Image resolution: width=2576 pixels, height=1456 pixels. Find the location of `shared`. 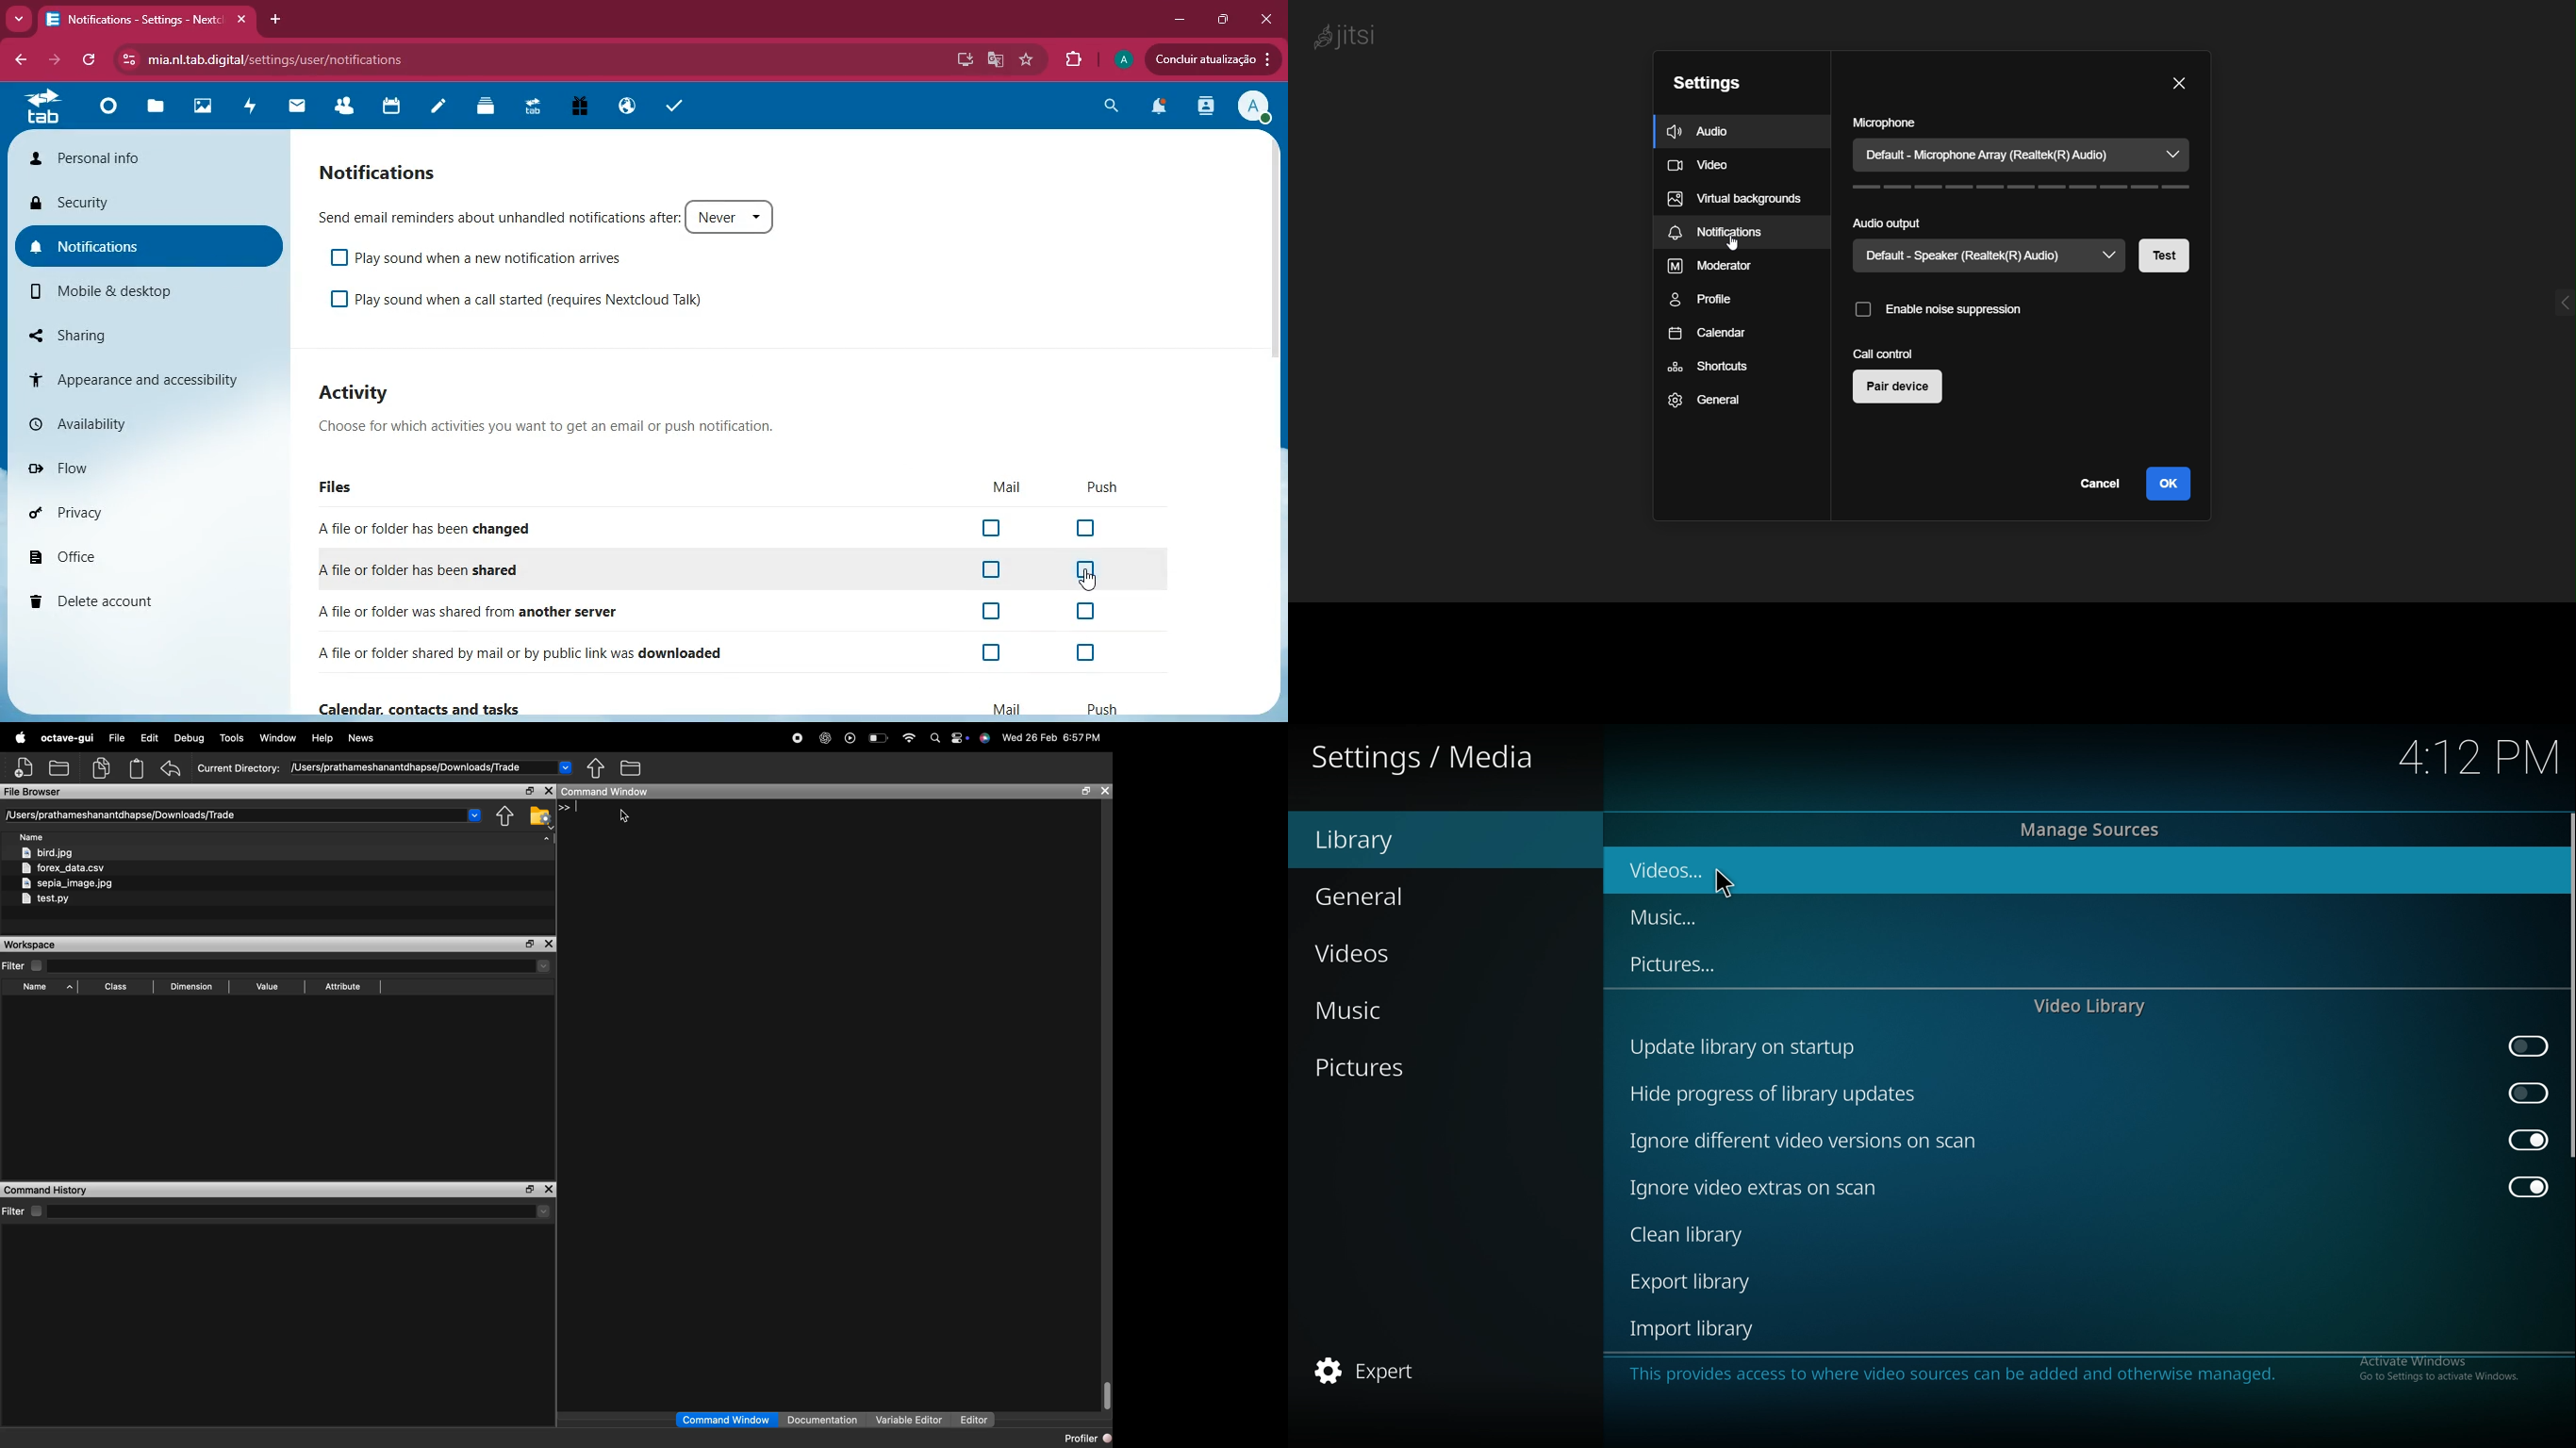

shared is located at coordinates (453, 570).